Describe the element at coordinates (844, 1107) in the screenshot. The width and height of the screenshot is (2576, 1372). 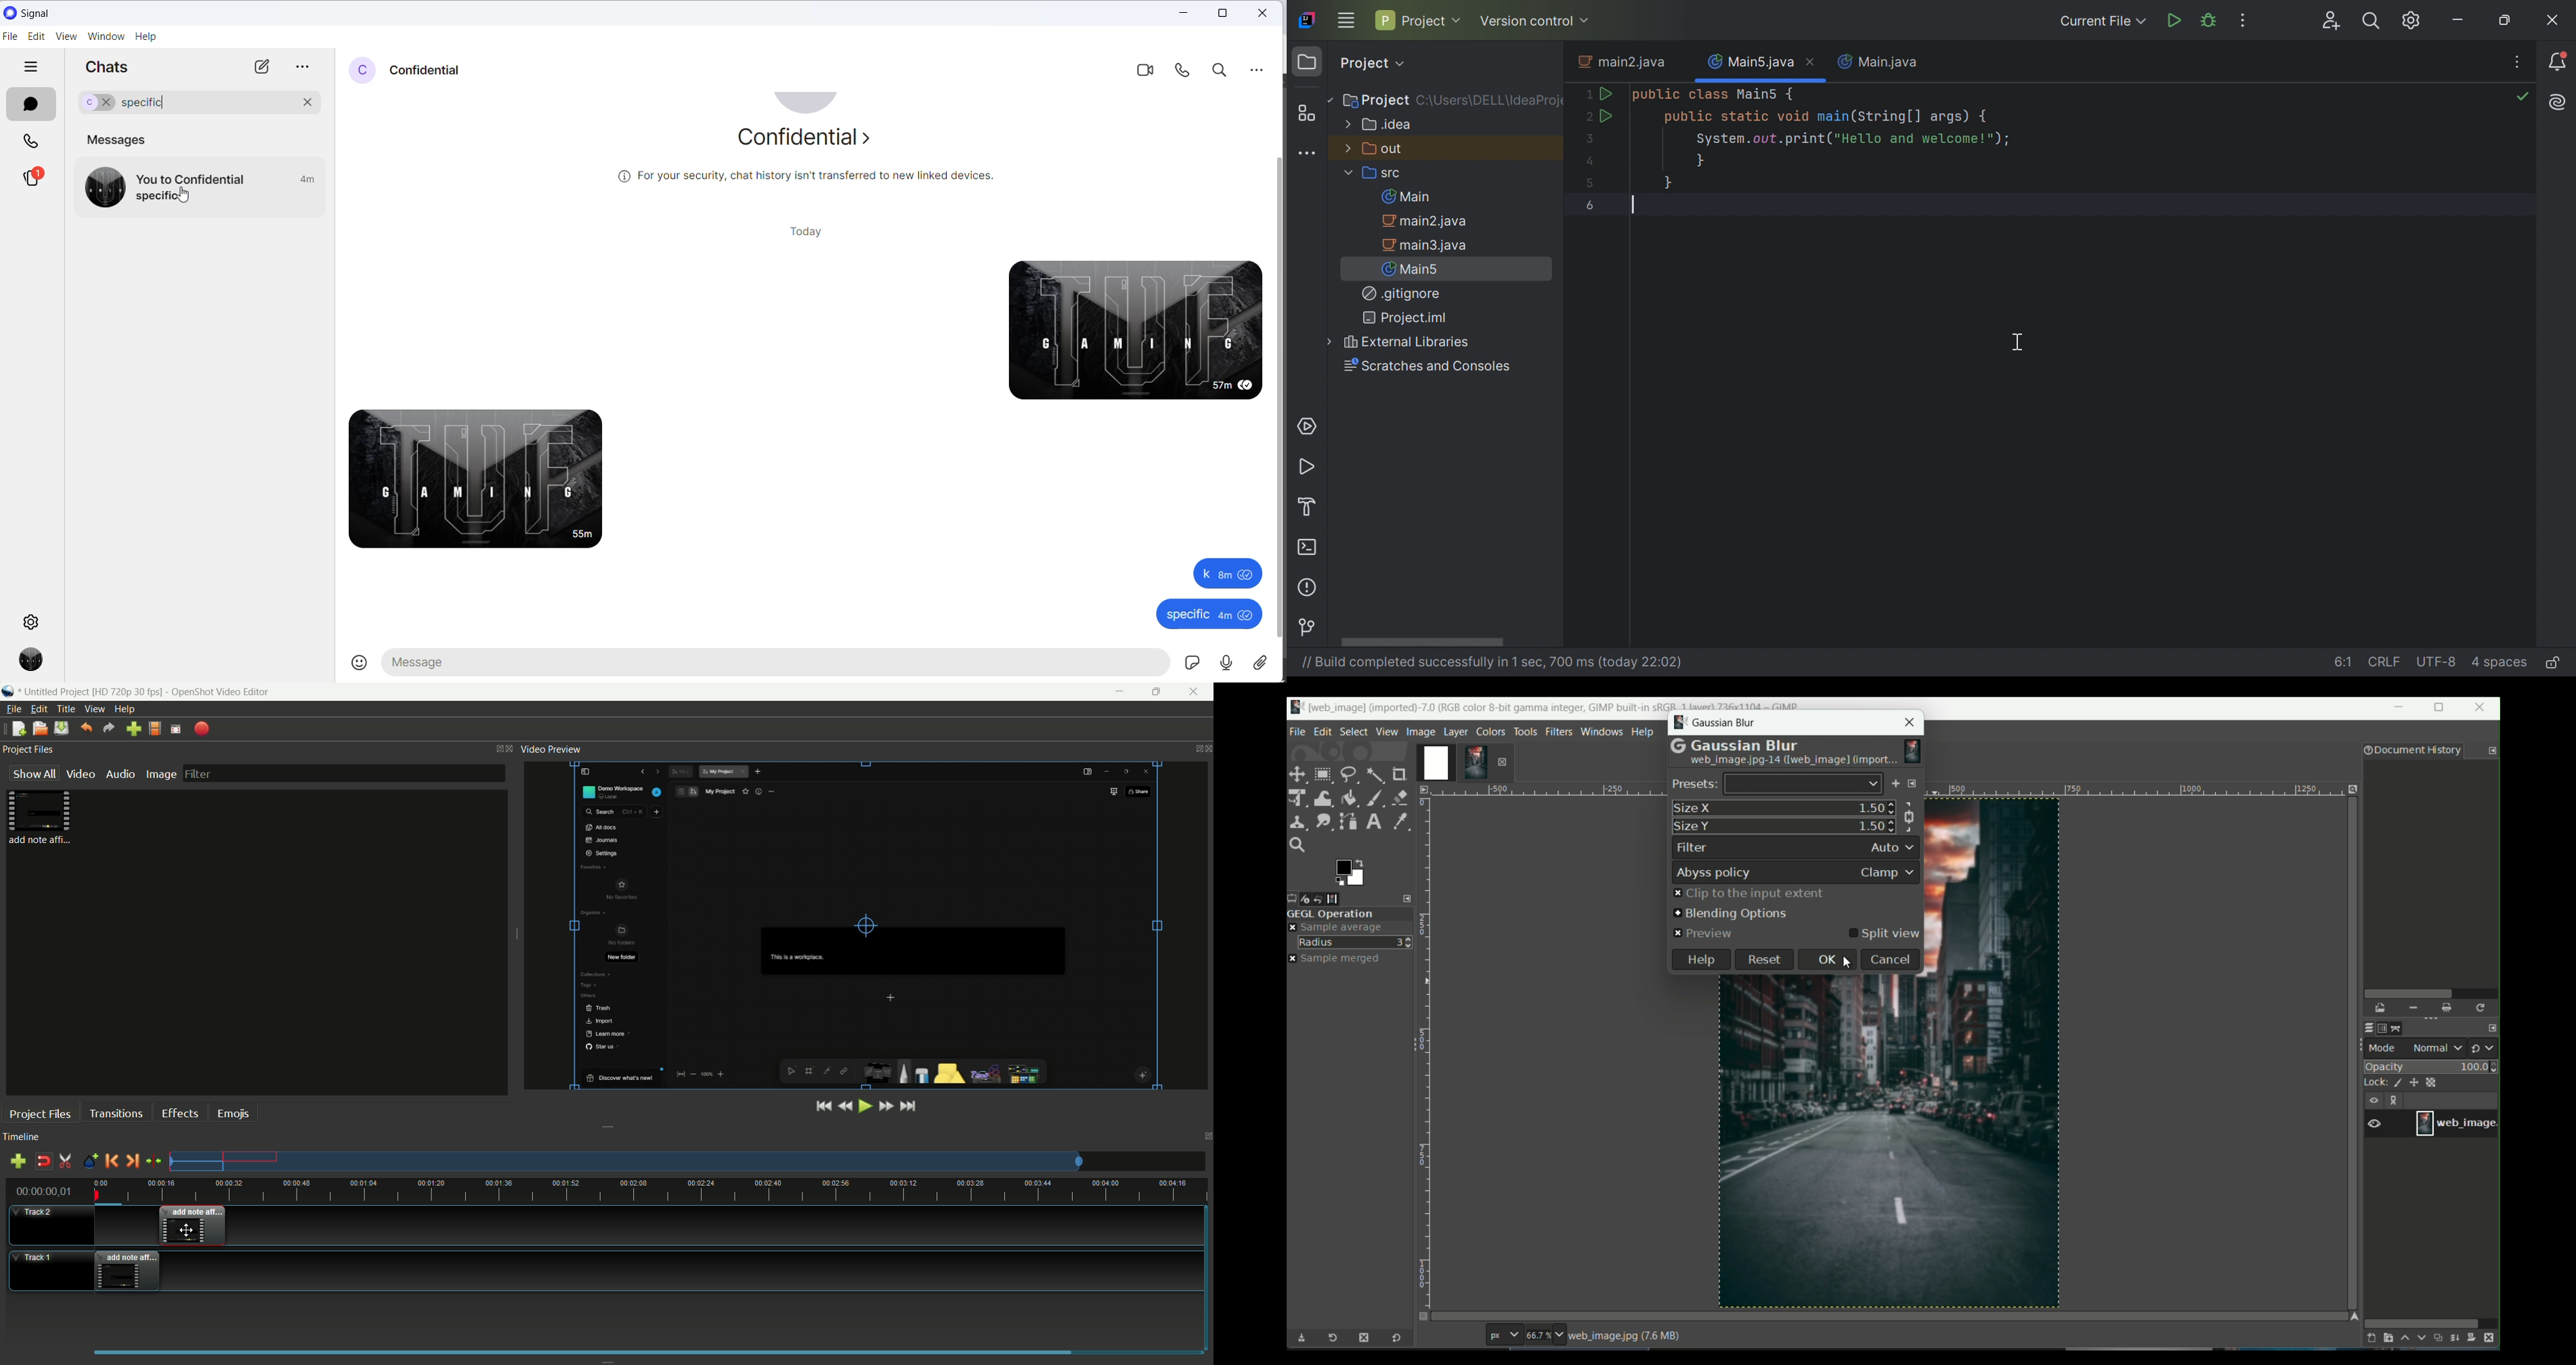
I see `rewind` at that location.